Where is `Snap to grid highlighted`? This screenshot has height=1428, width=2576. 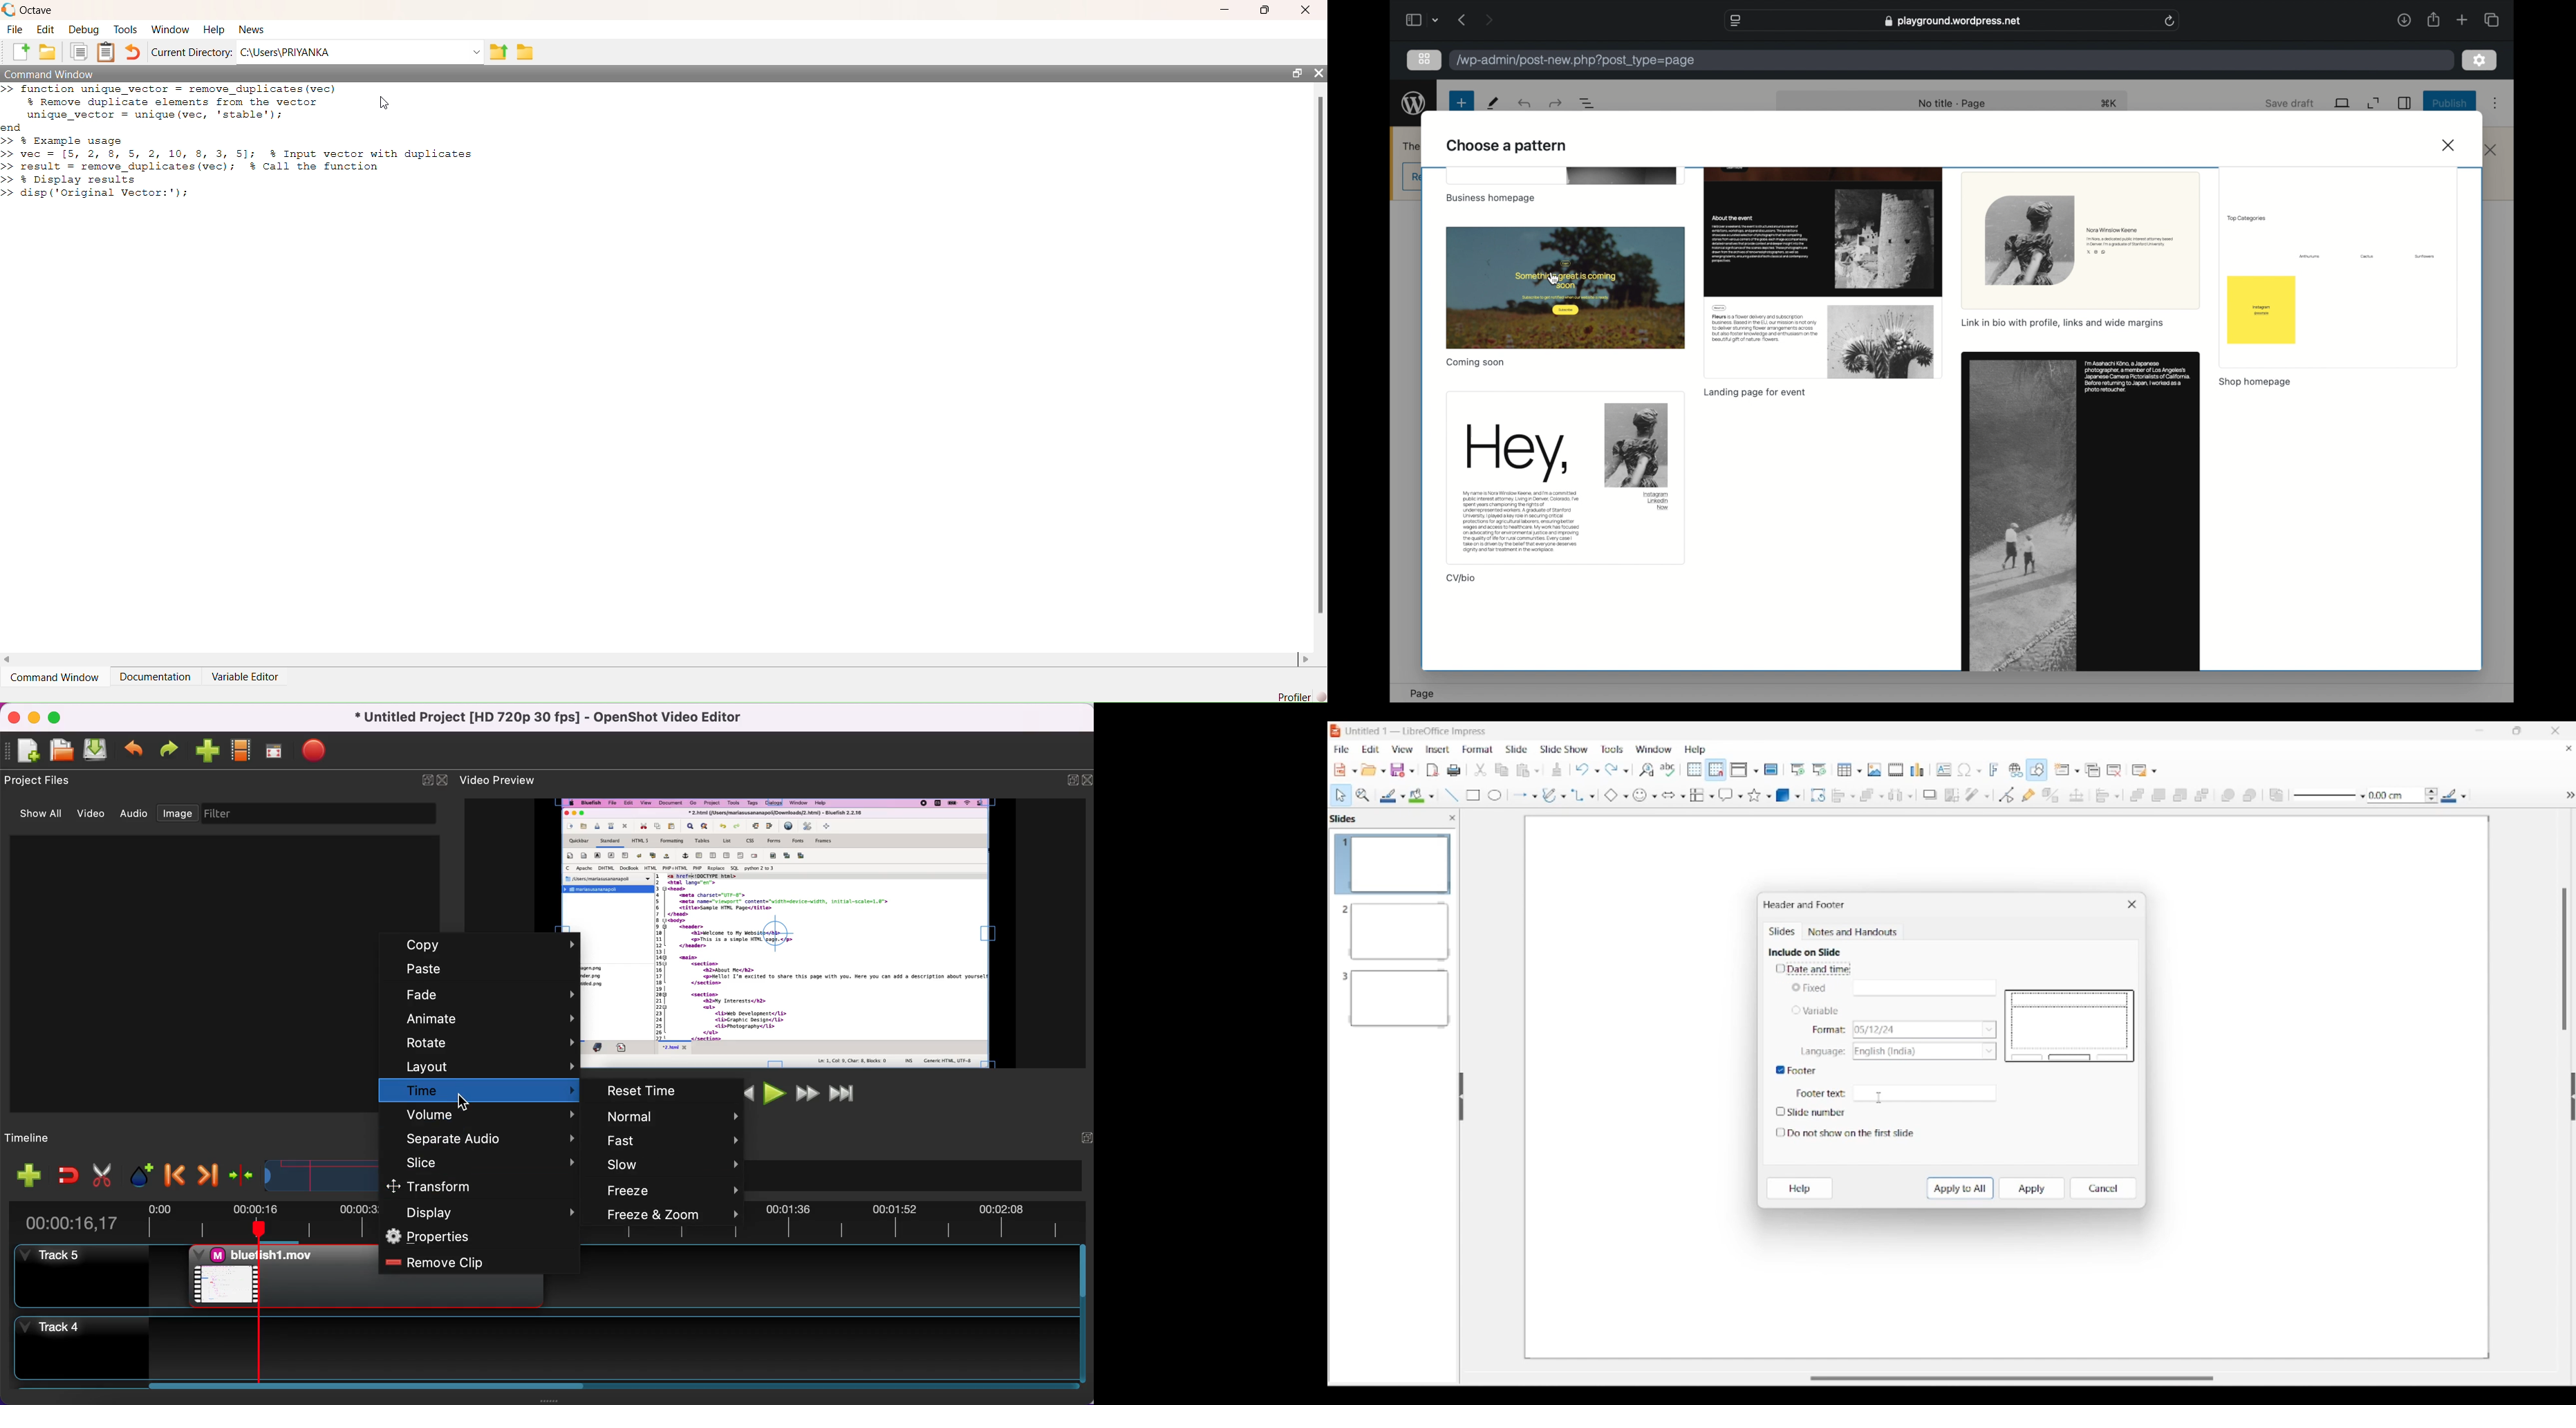 Snap to grid highlighted is located at coordinates (1716, 770).